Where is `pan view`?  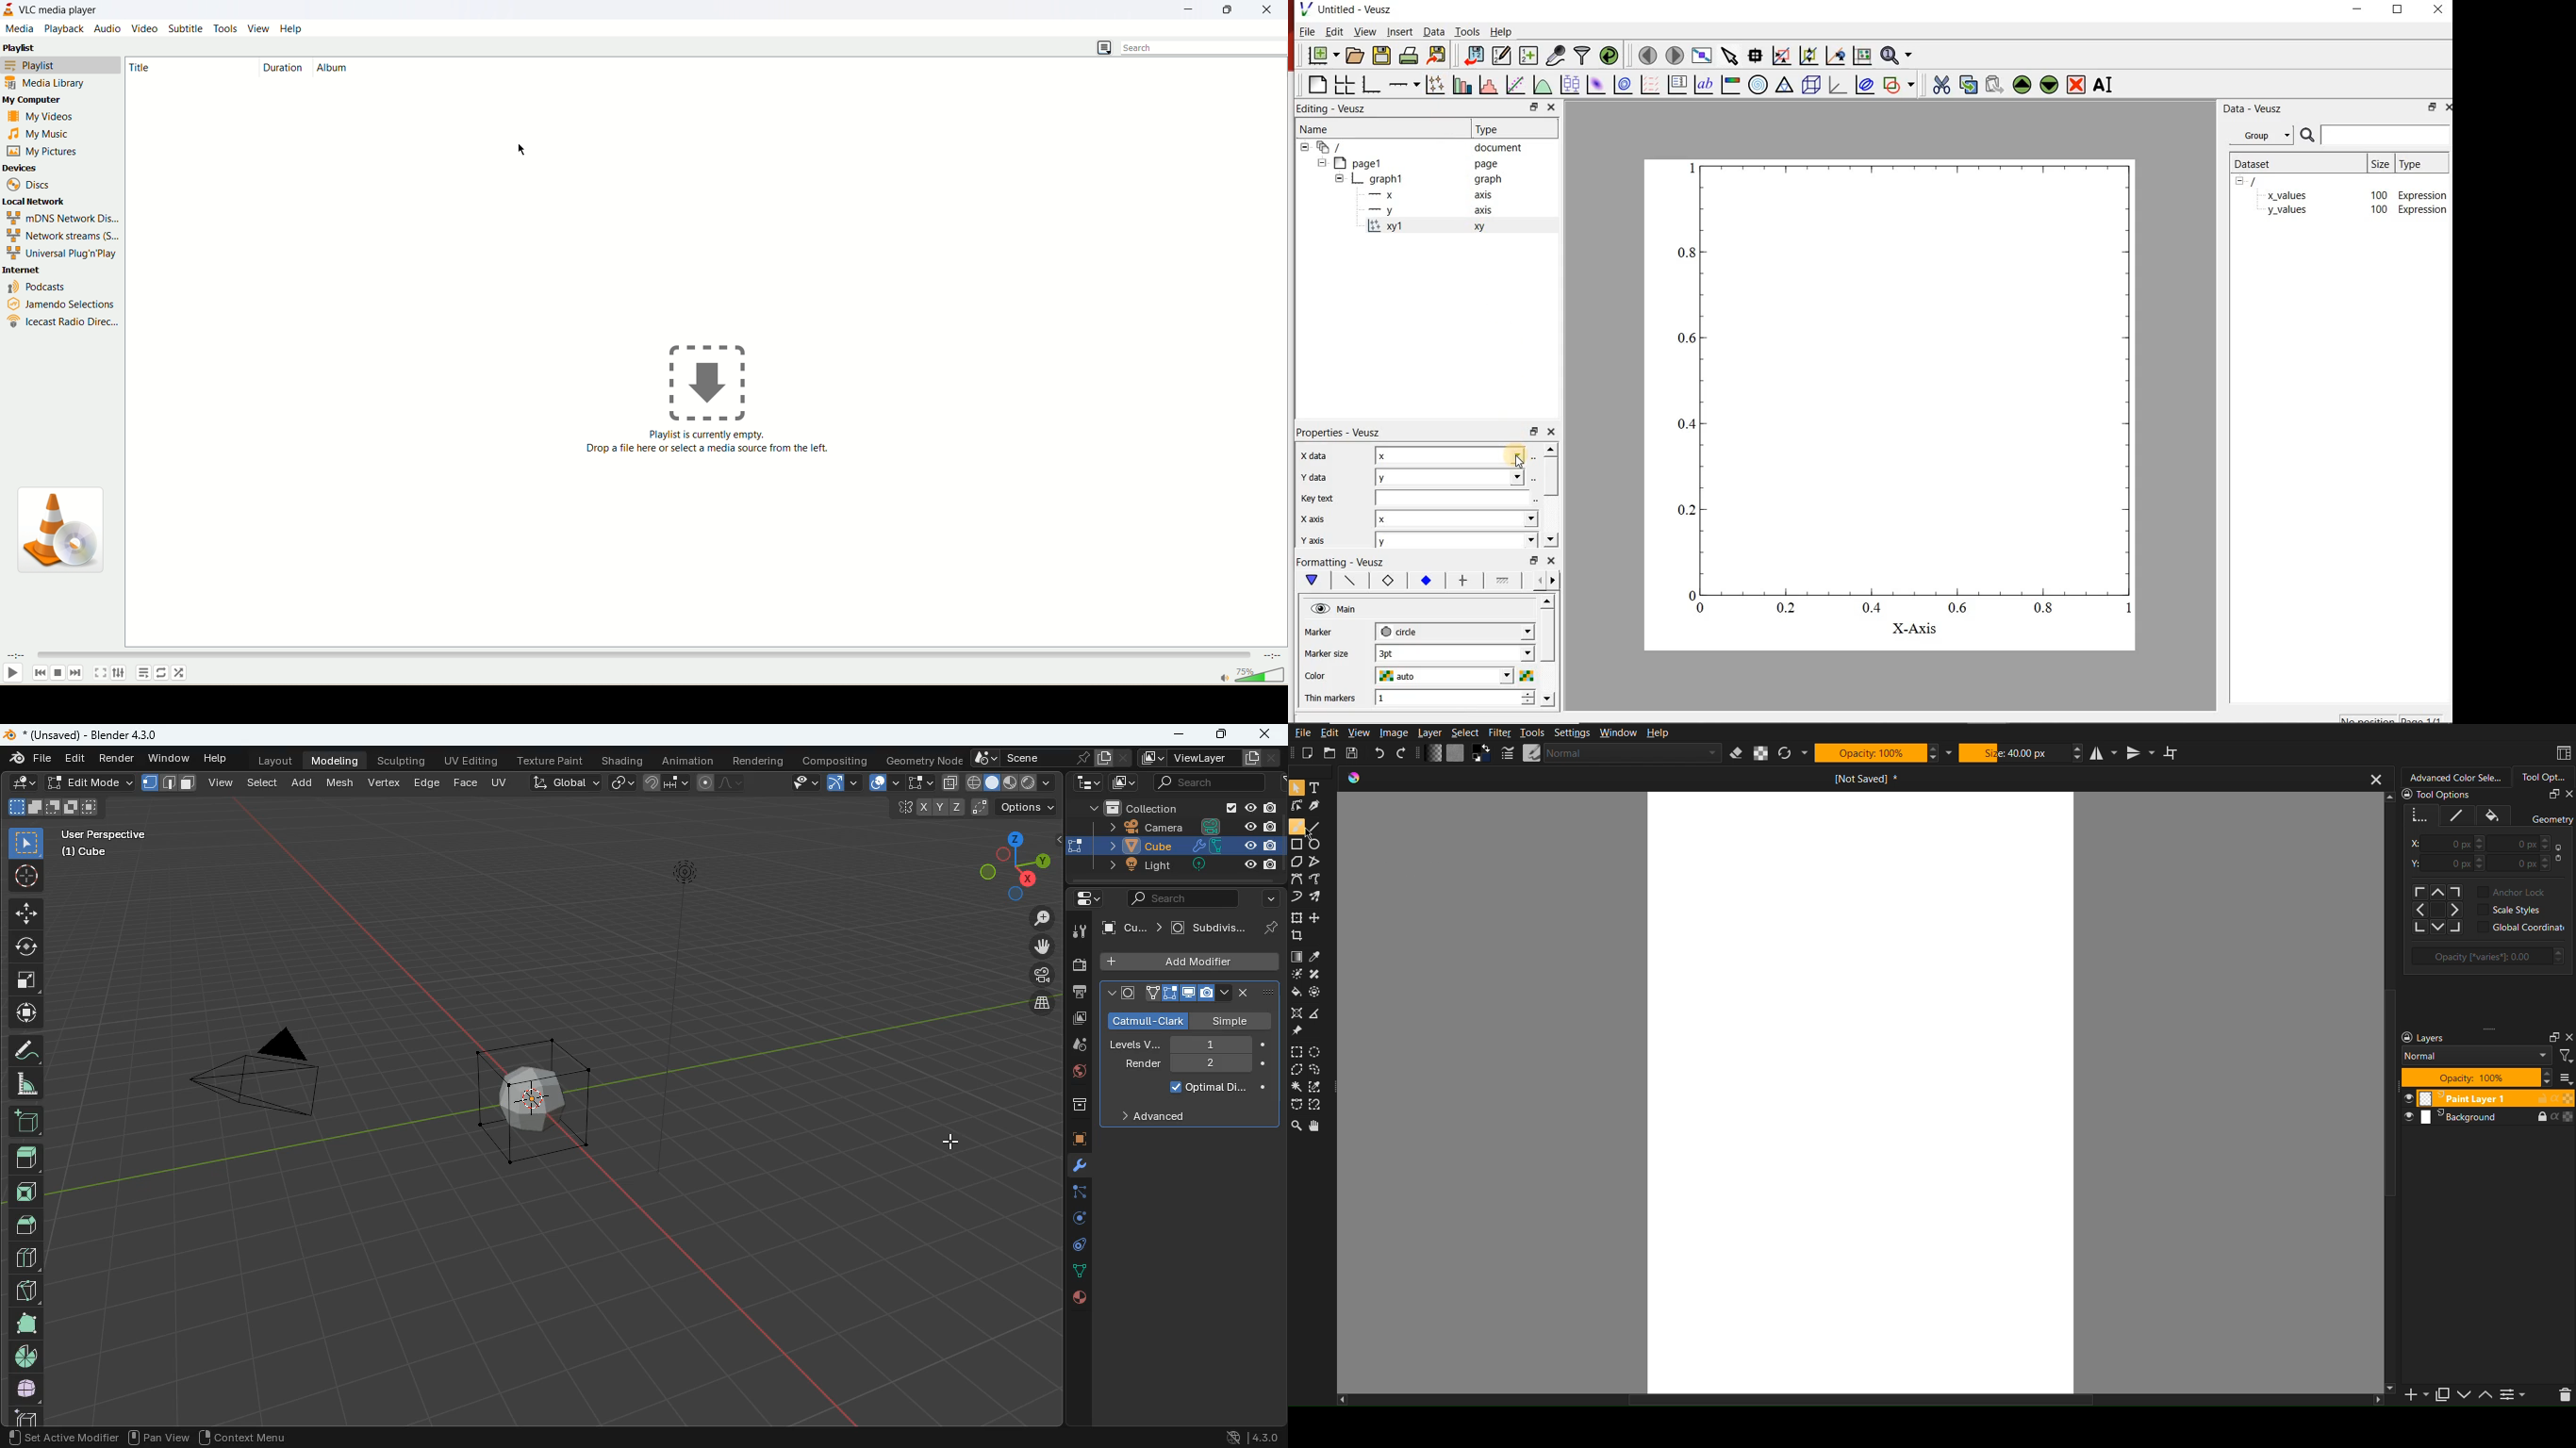 pan view is located at coordinates (39, 1439).